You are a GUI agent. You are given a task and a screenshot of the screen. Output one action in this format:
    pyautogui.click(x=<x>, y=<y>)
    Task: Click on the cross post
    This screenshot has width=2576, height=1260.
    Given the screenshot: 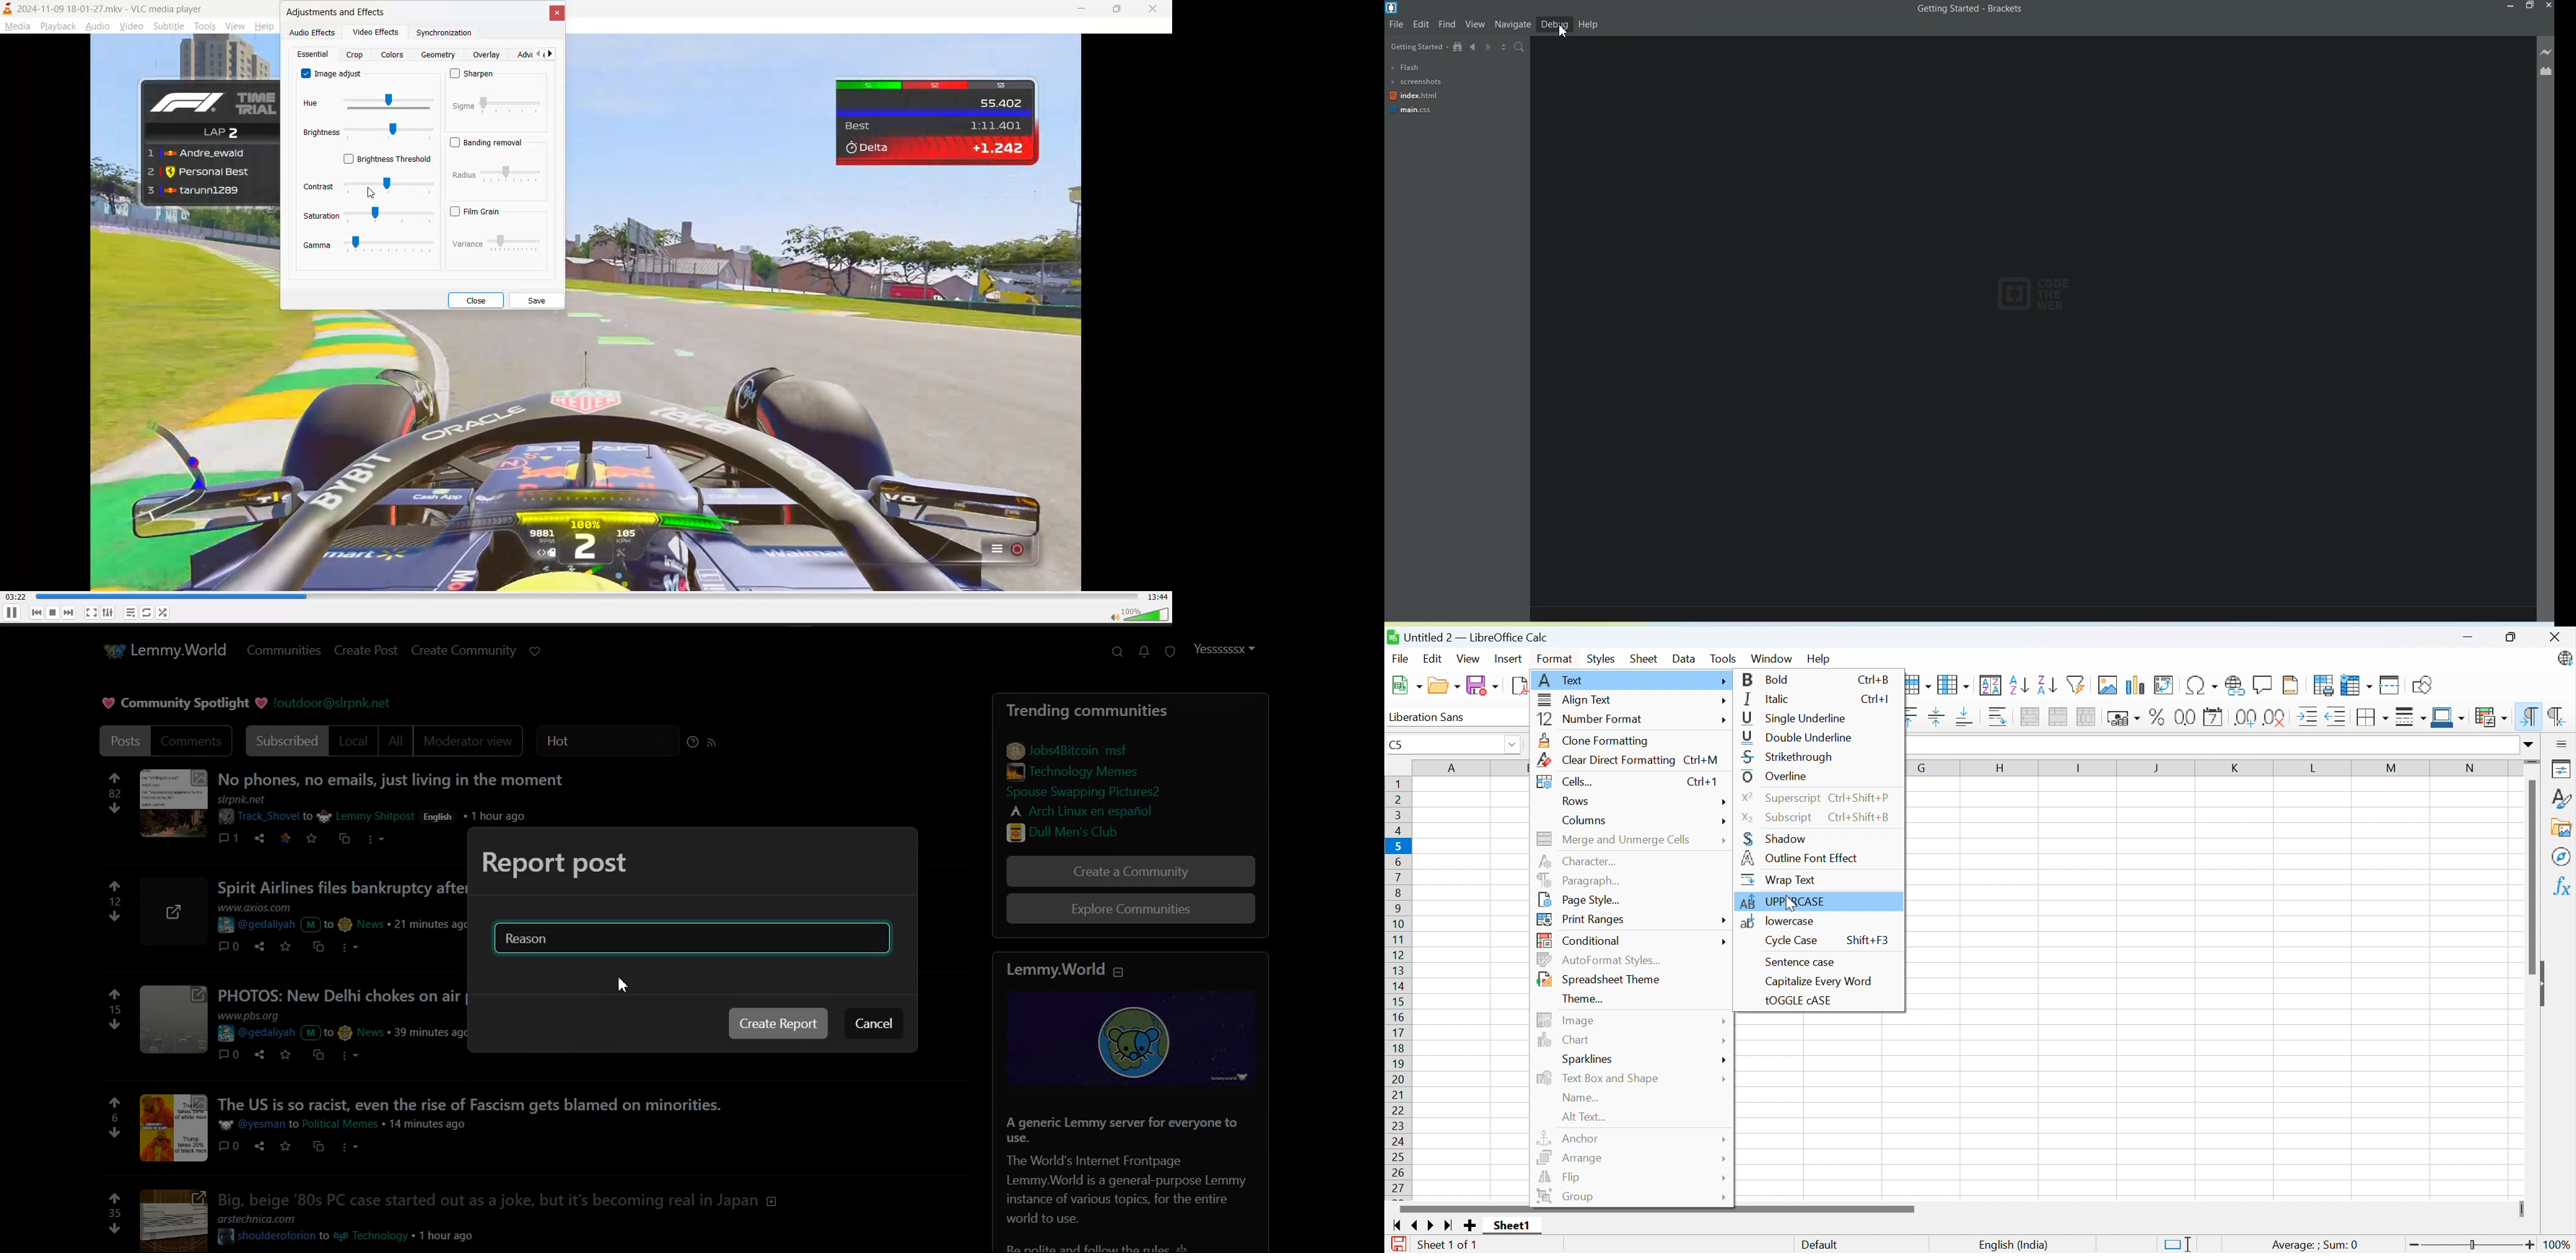 What is the action you would take?
    pyautogui.click(x=319, y=1146)
    